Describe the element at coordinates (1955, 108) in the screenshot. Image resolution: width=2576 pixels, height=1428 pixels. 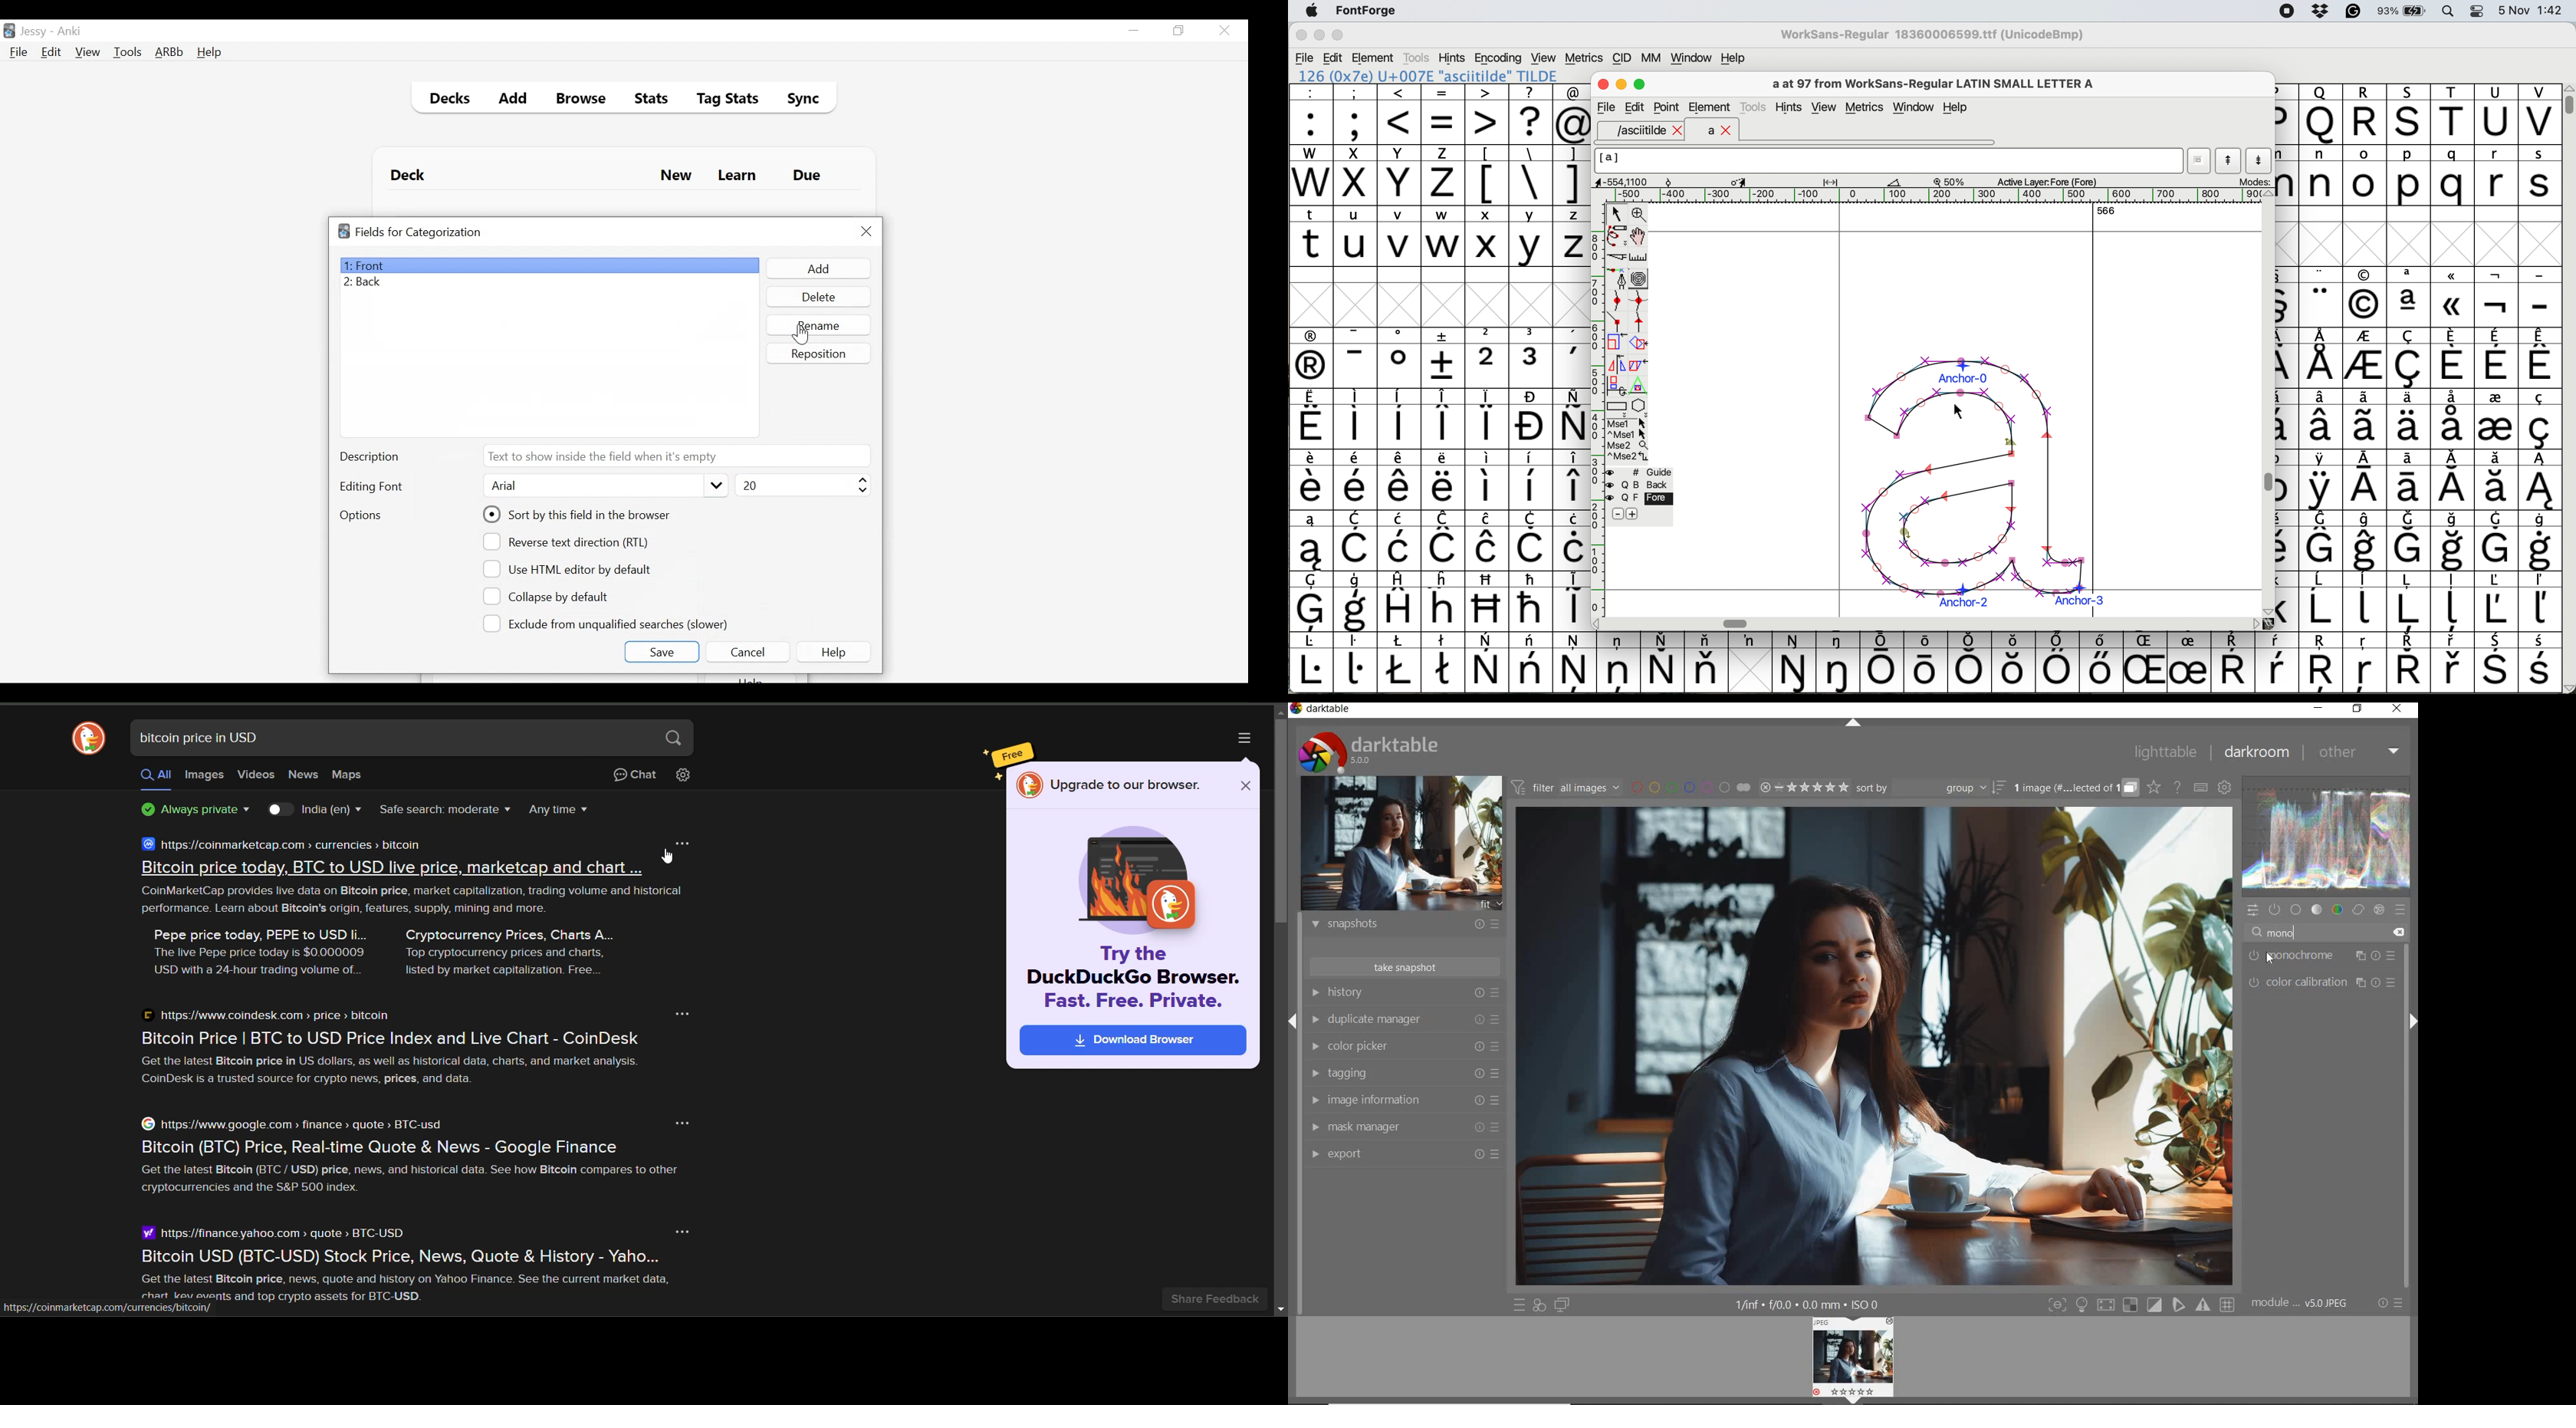
I see `Help` at that location.